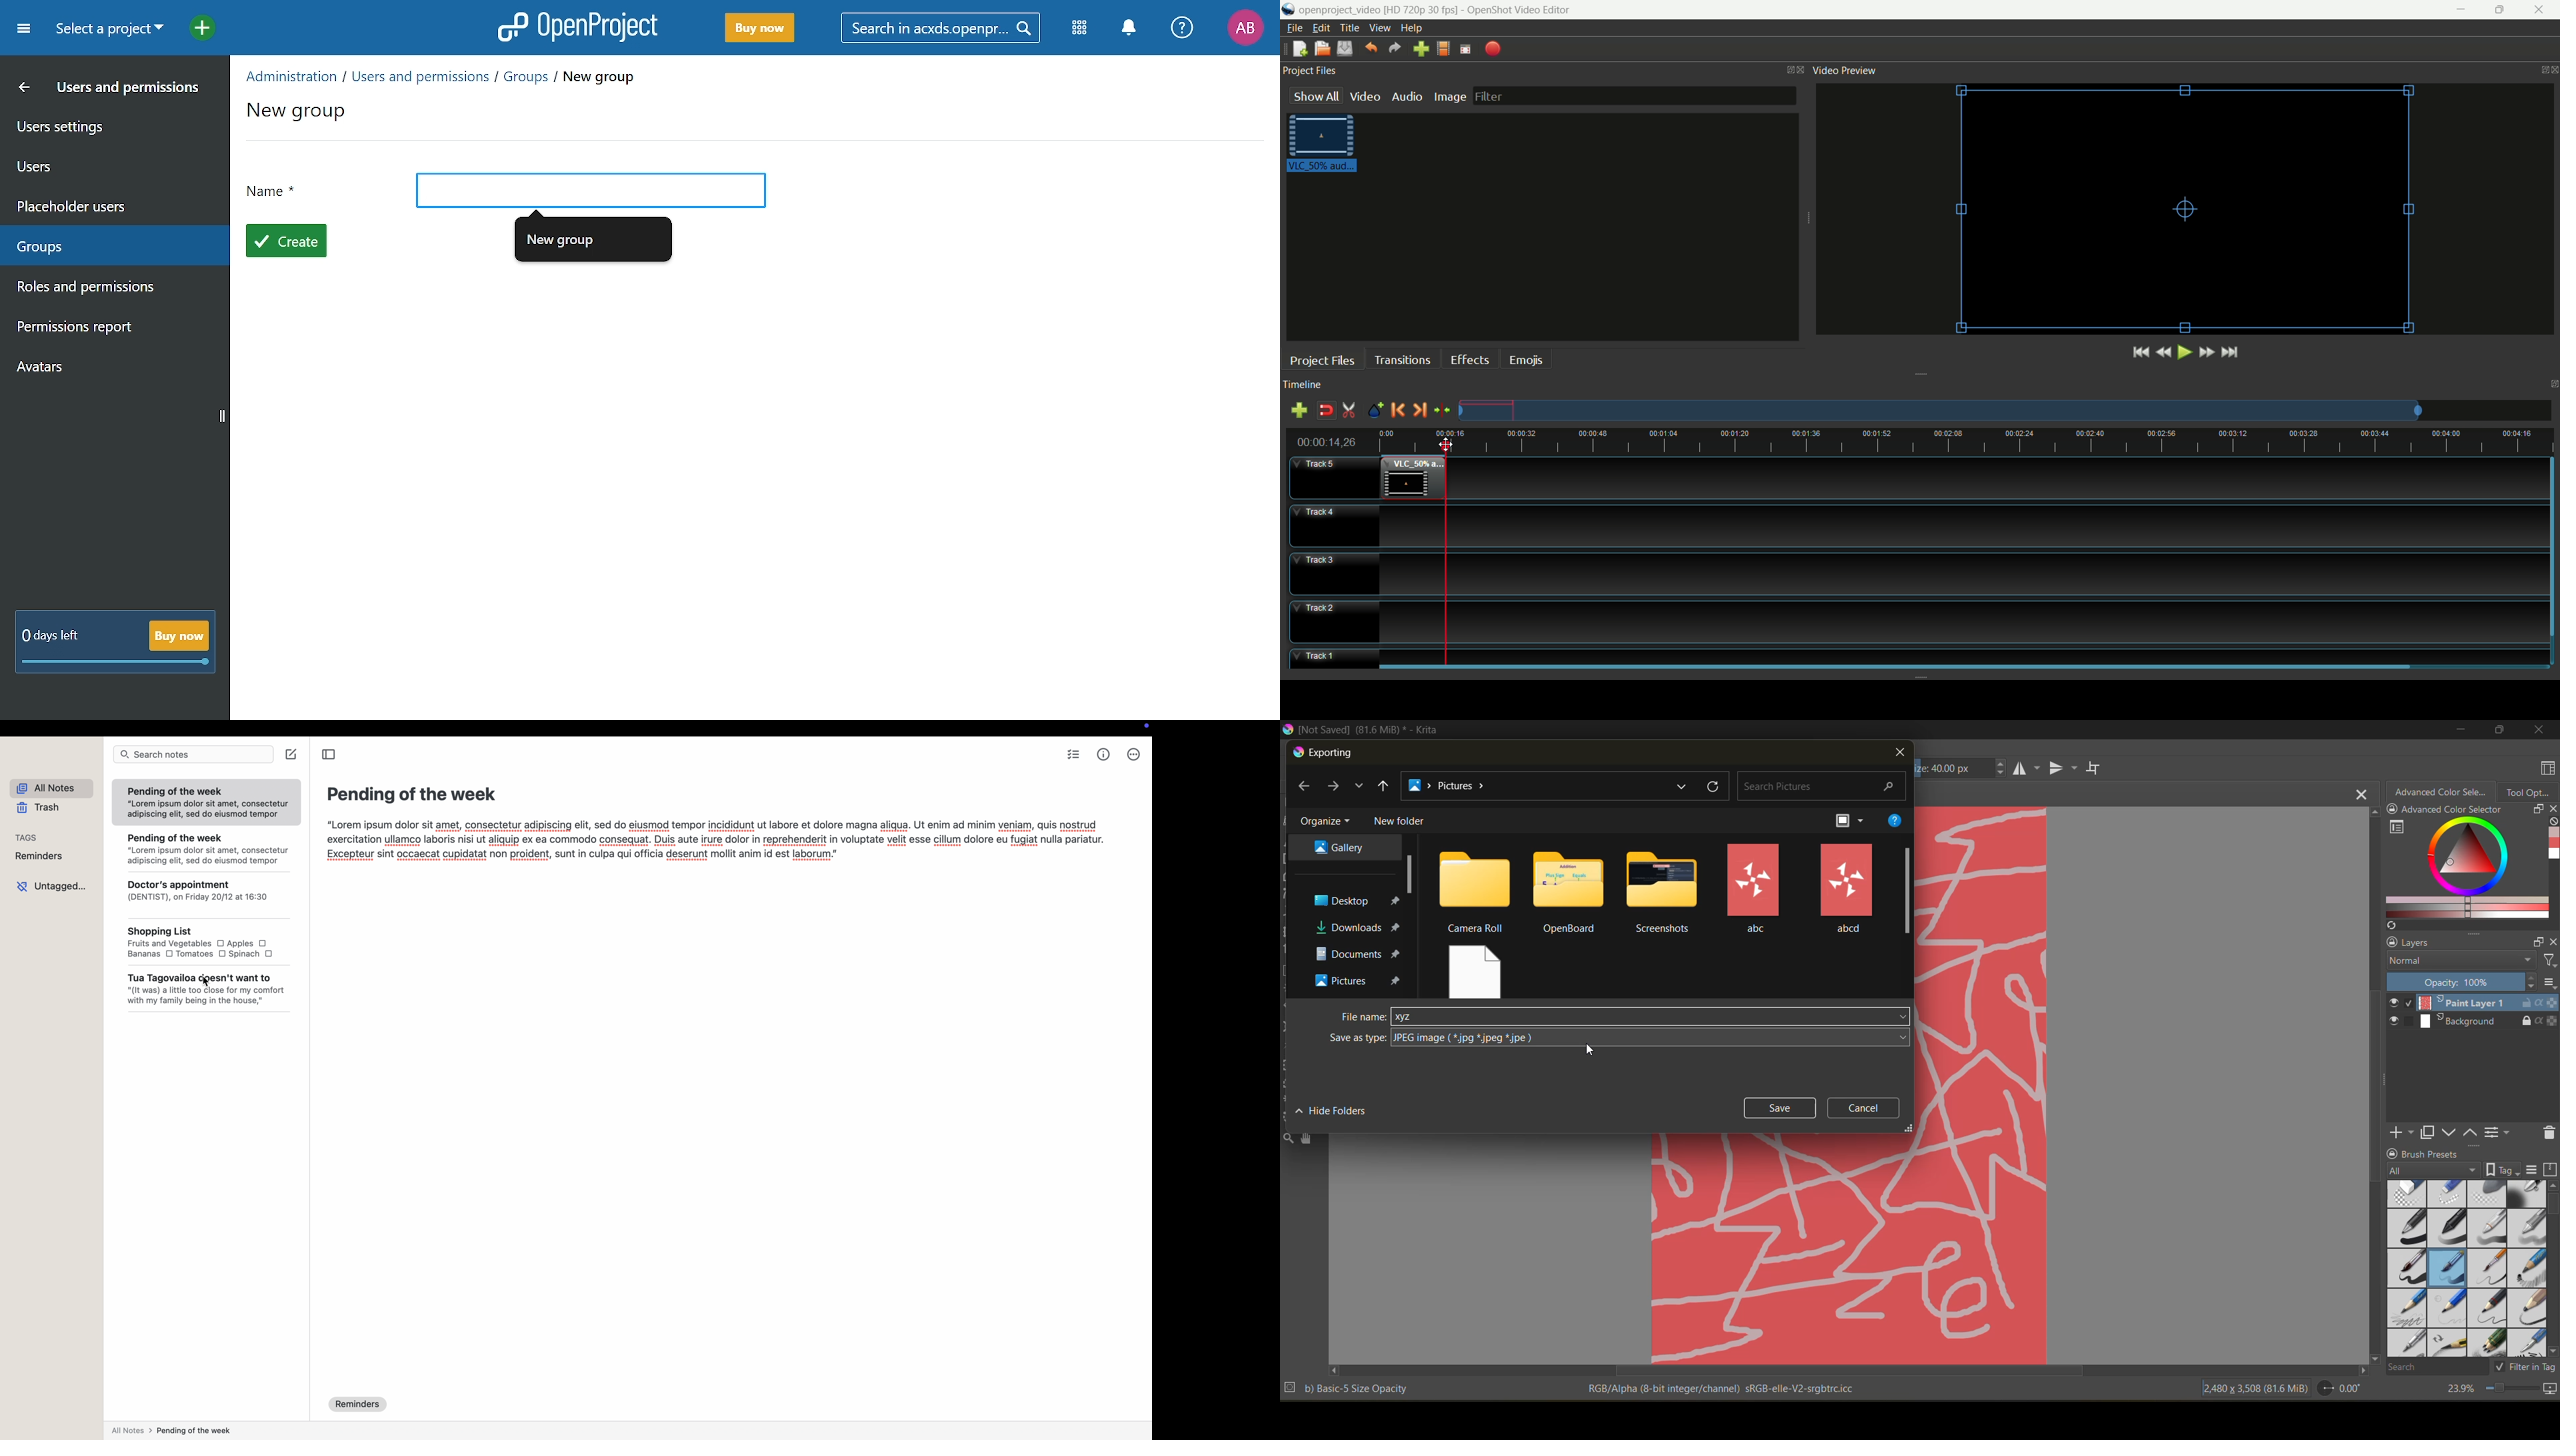 The height and width of the screenshot is (1456, 2576). Describe the element at coordinates (1997, 443) in the screenshot. I see `zoom factor` at that location.